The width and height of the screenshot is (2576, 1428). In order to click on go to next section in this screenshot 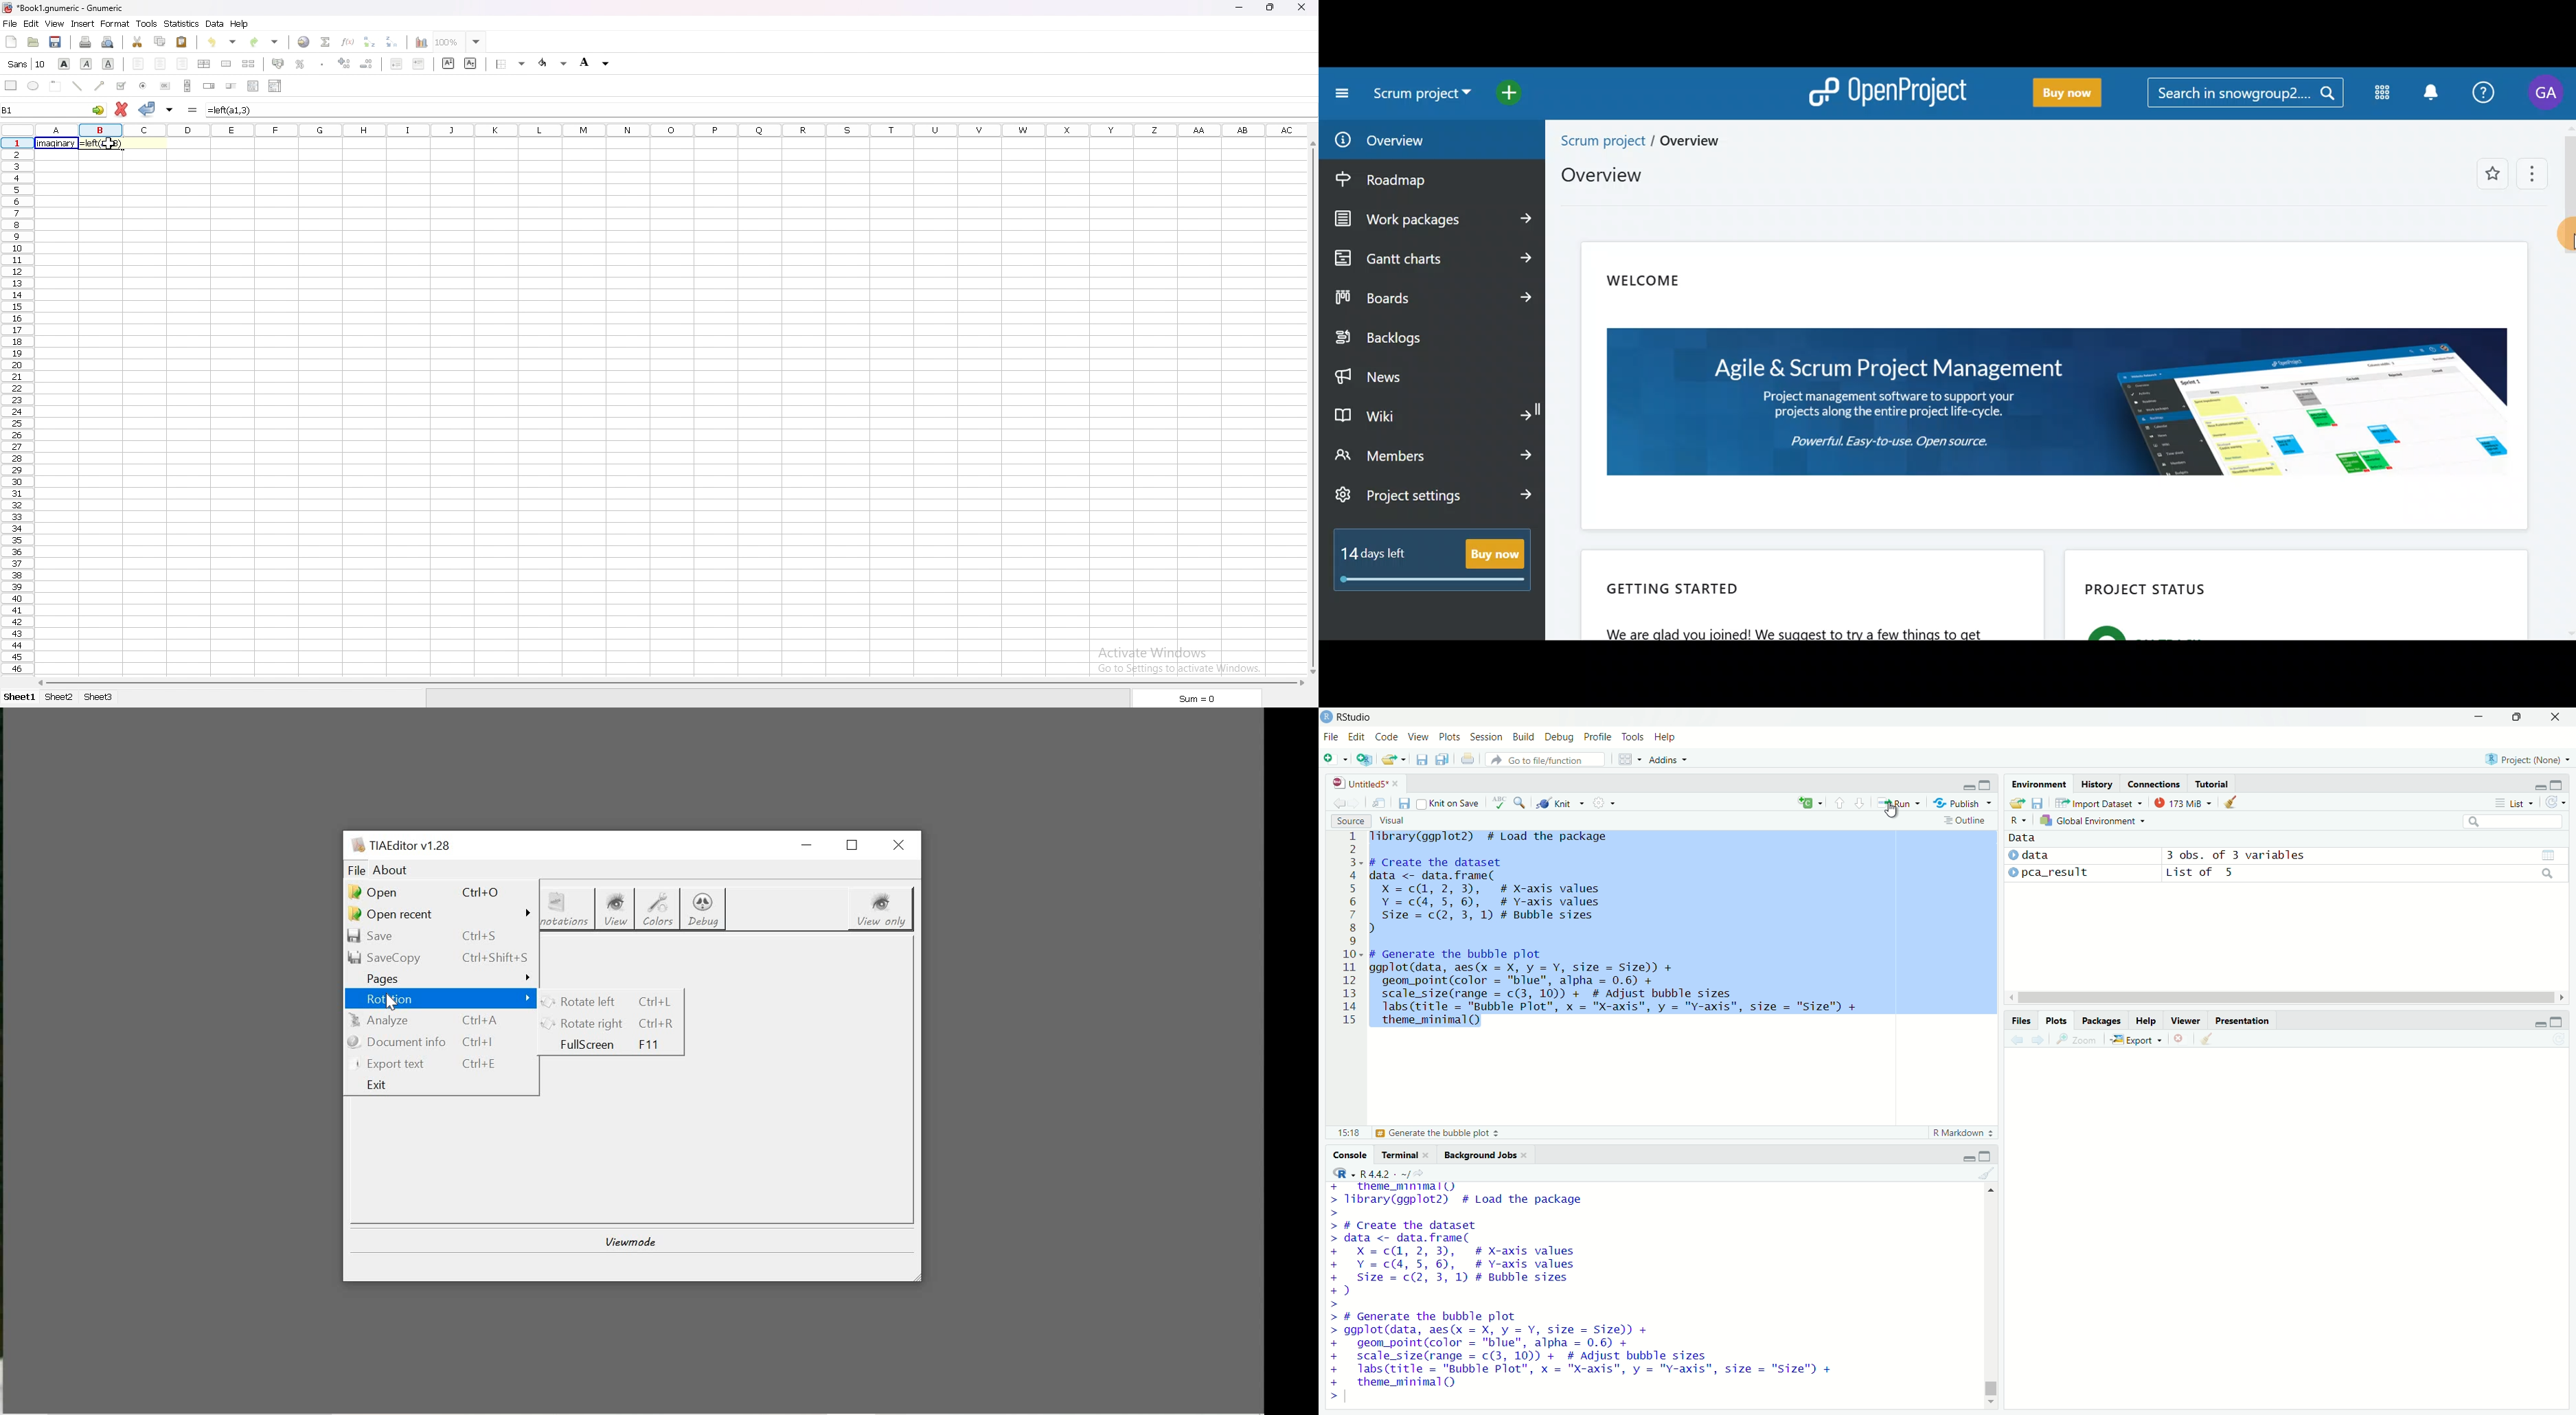, I will do `click(1861, 801)`.